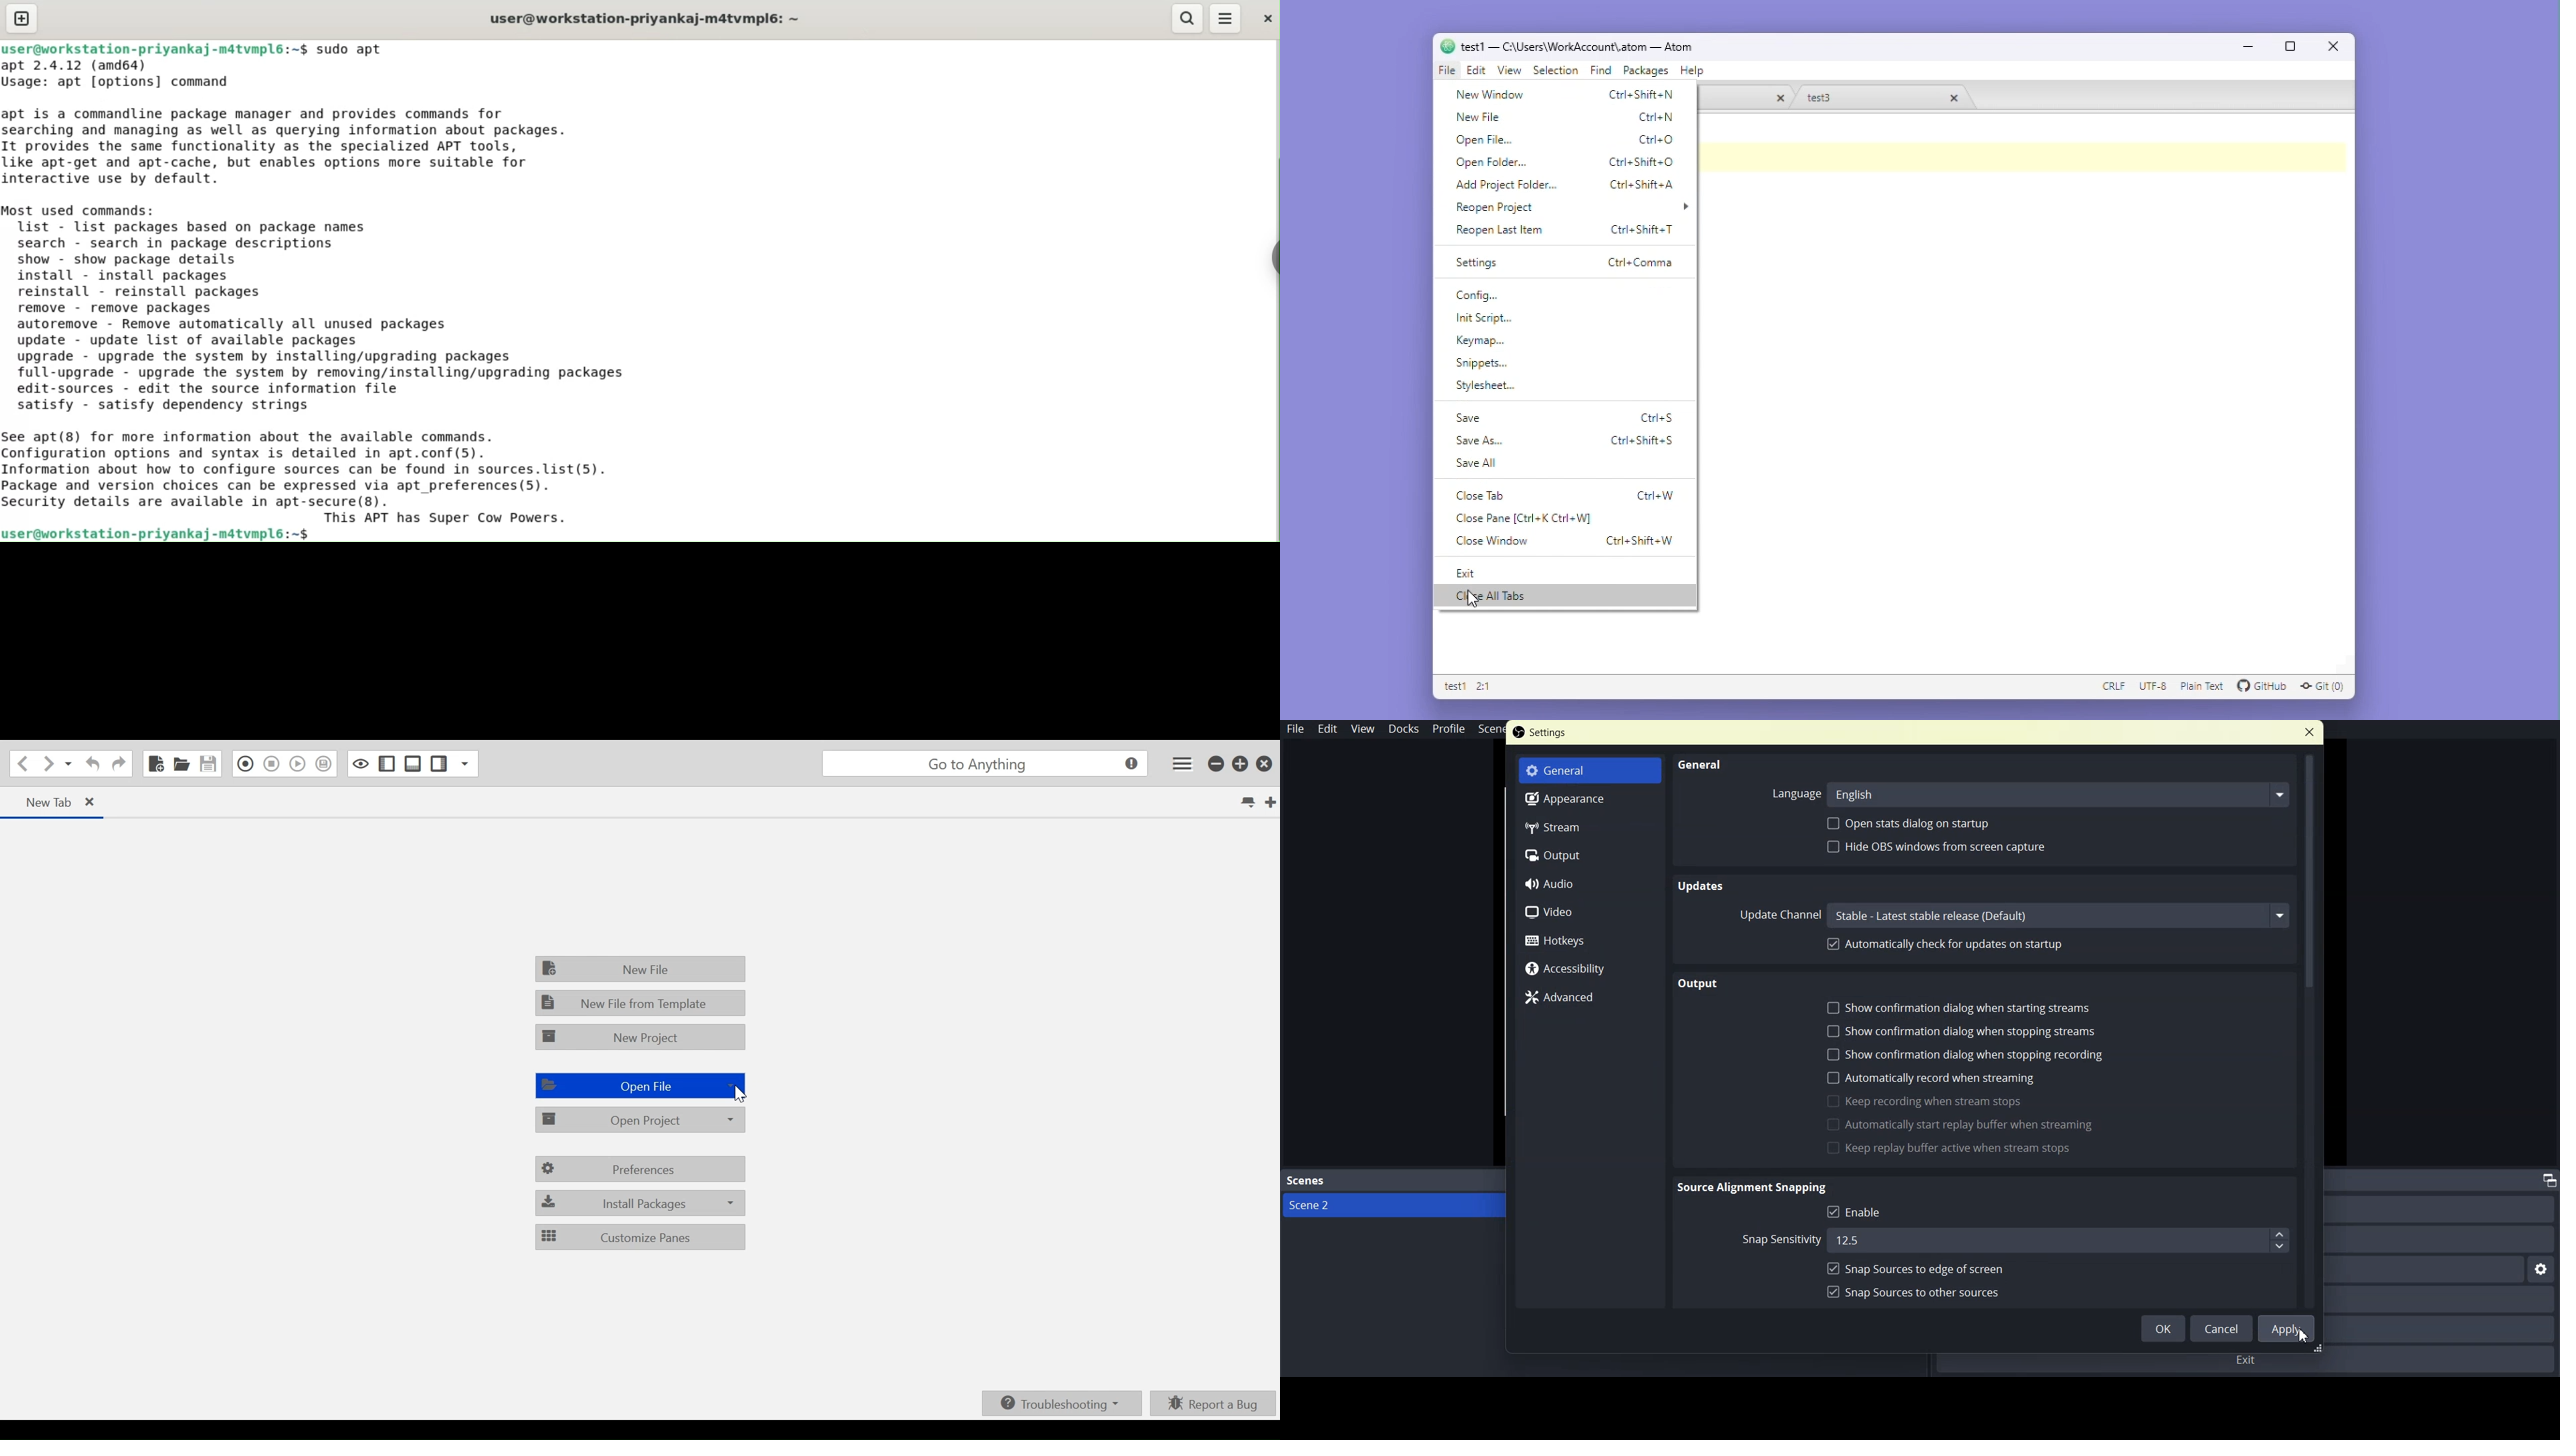 The height and width of the screenshot is (1456, 2576). What do you see at coordinates (1477, 72) in the screenshot?
I see `Edit` at bounding box center [1477, 72].